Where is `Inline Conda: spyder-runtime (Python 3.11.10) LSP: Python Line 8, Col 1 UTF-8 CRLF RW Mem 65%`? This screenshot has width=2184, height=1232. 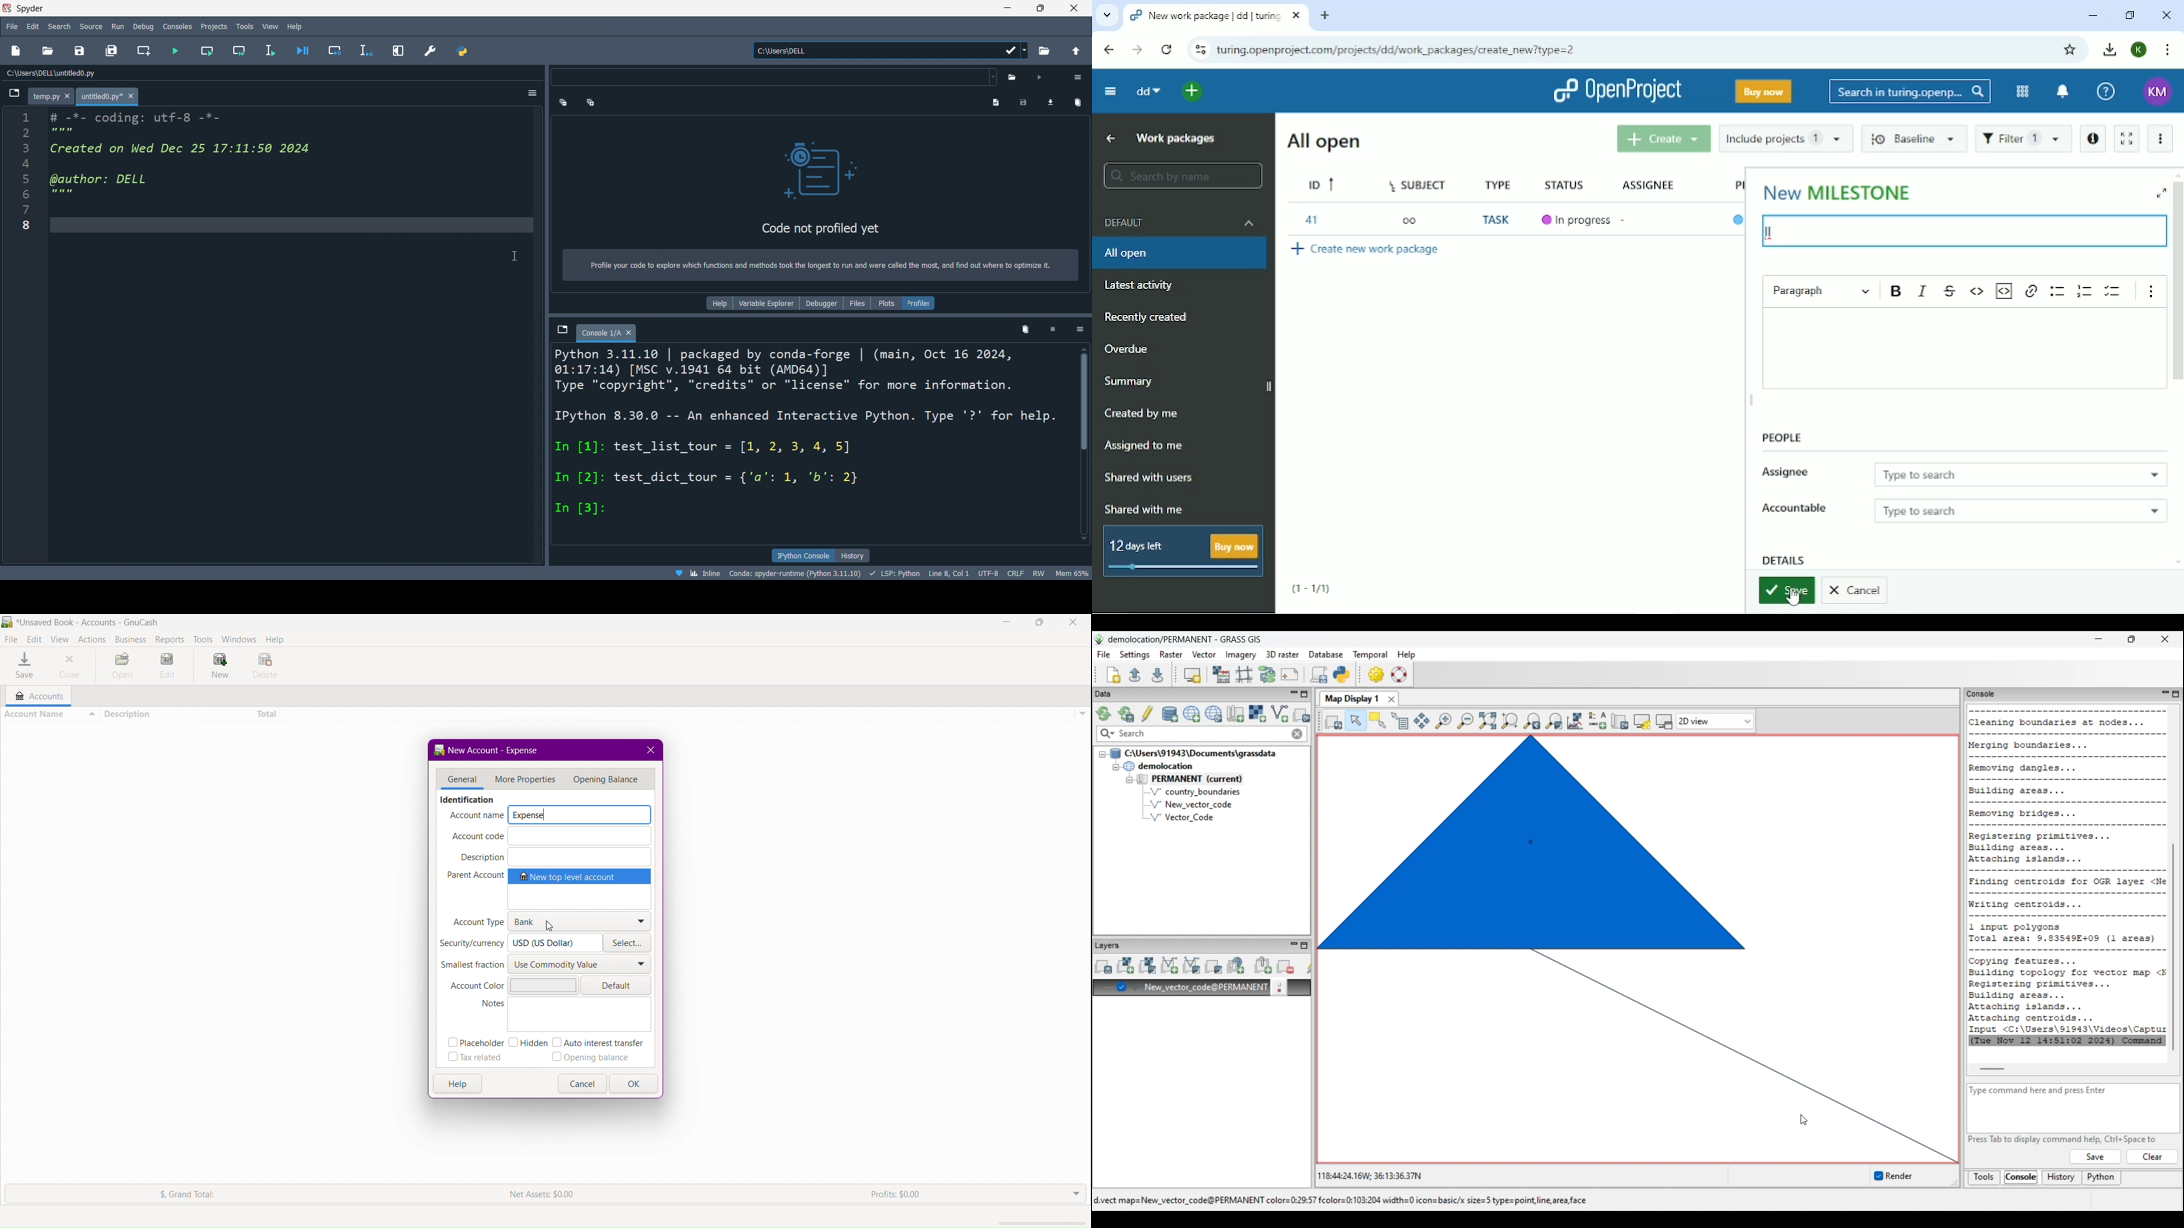
Inline Conda: spyder-runtime (Python 3.11.10) LSP: Python Line 8, Col 1 UTF-8 CRLF RW Mem 65% is located at coordinates (874, 573).